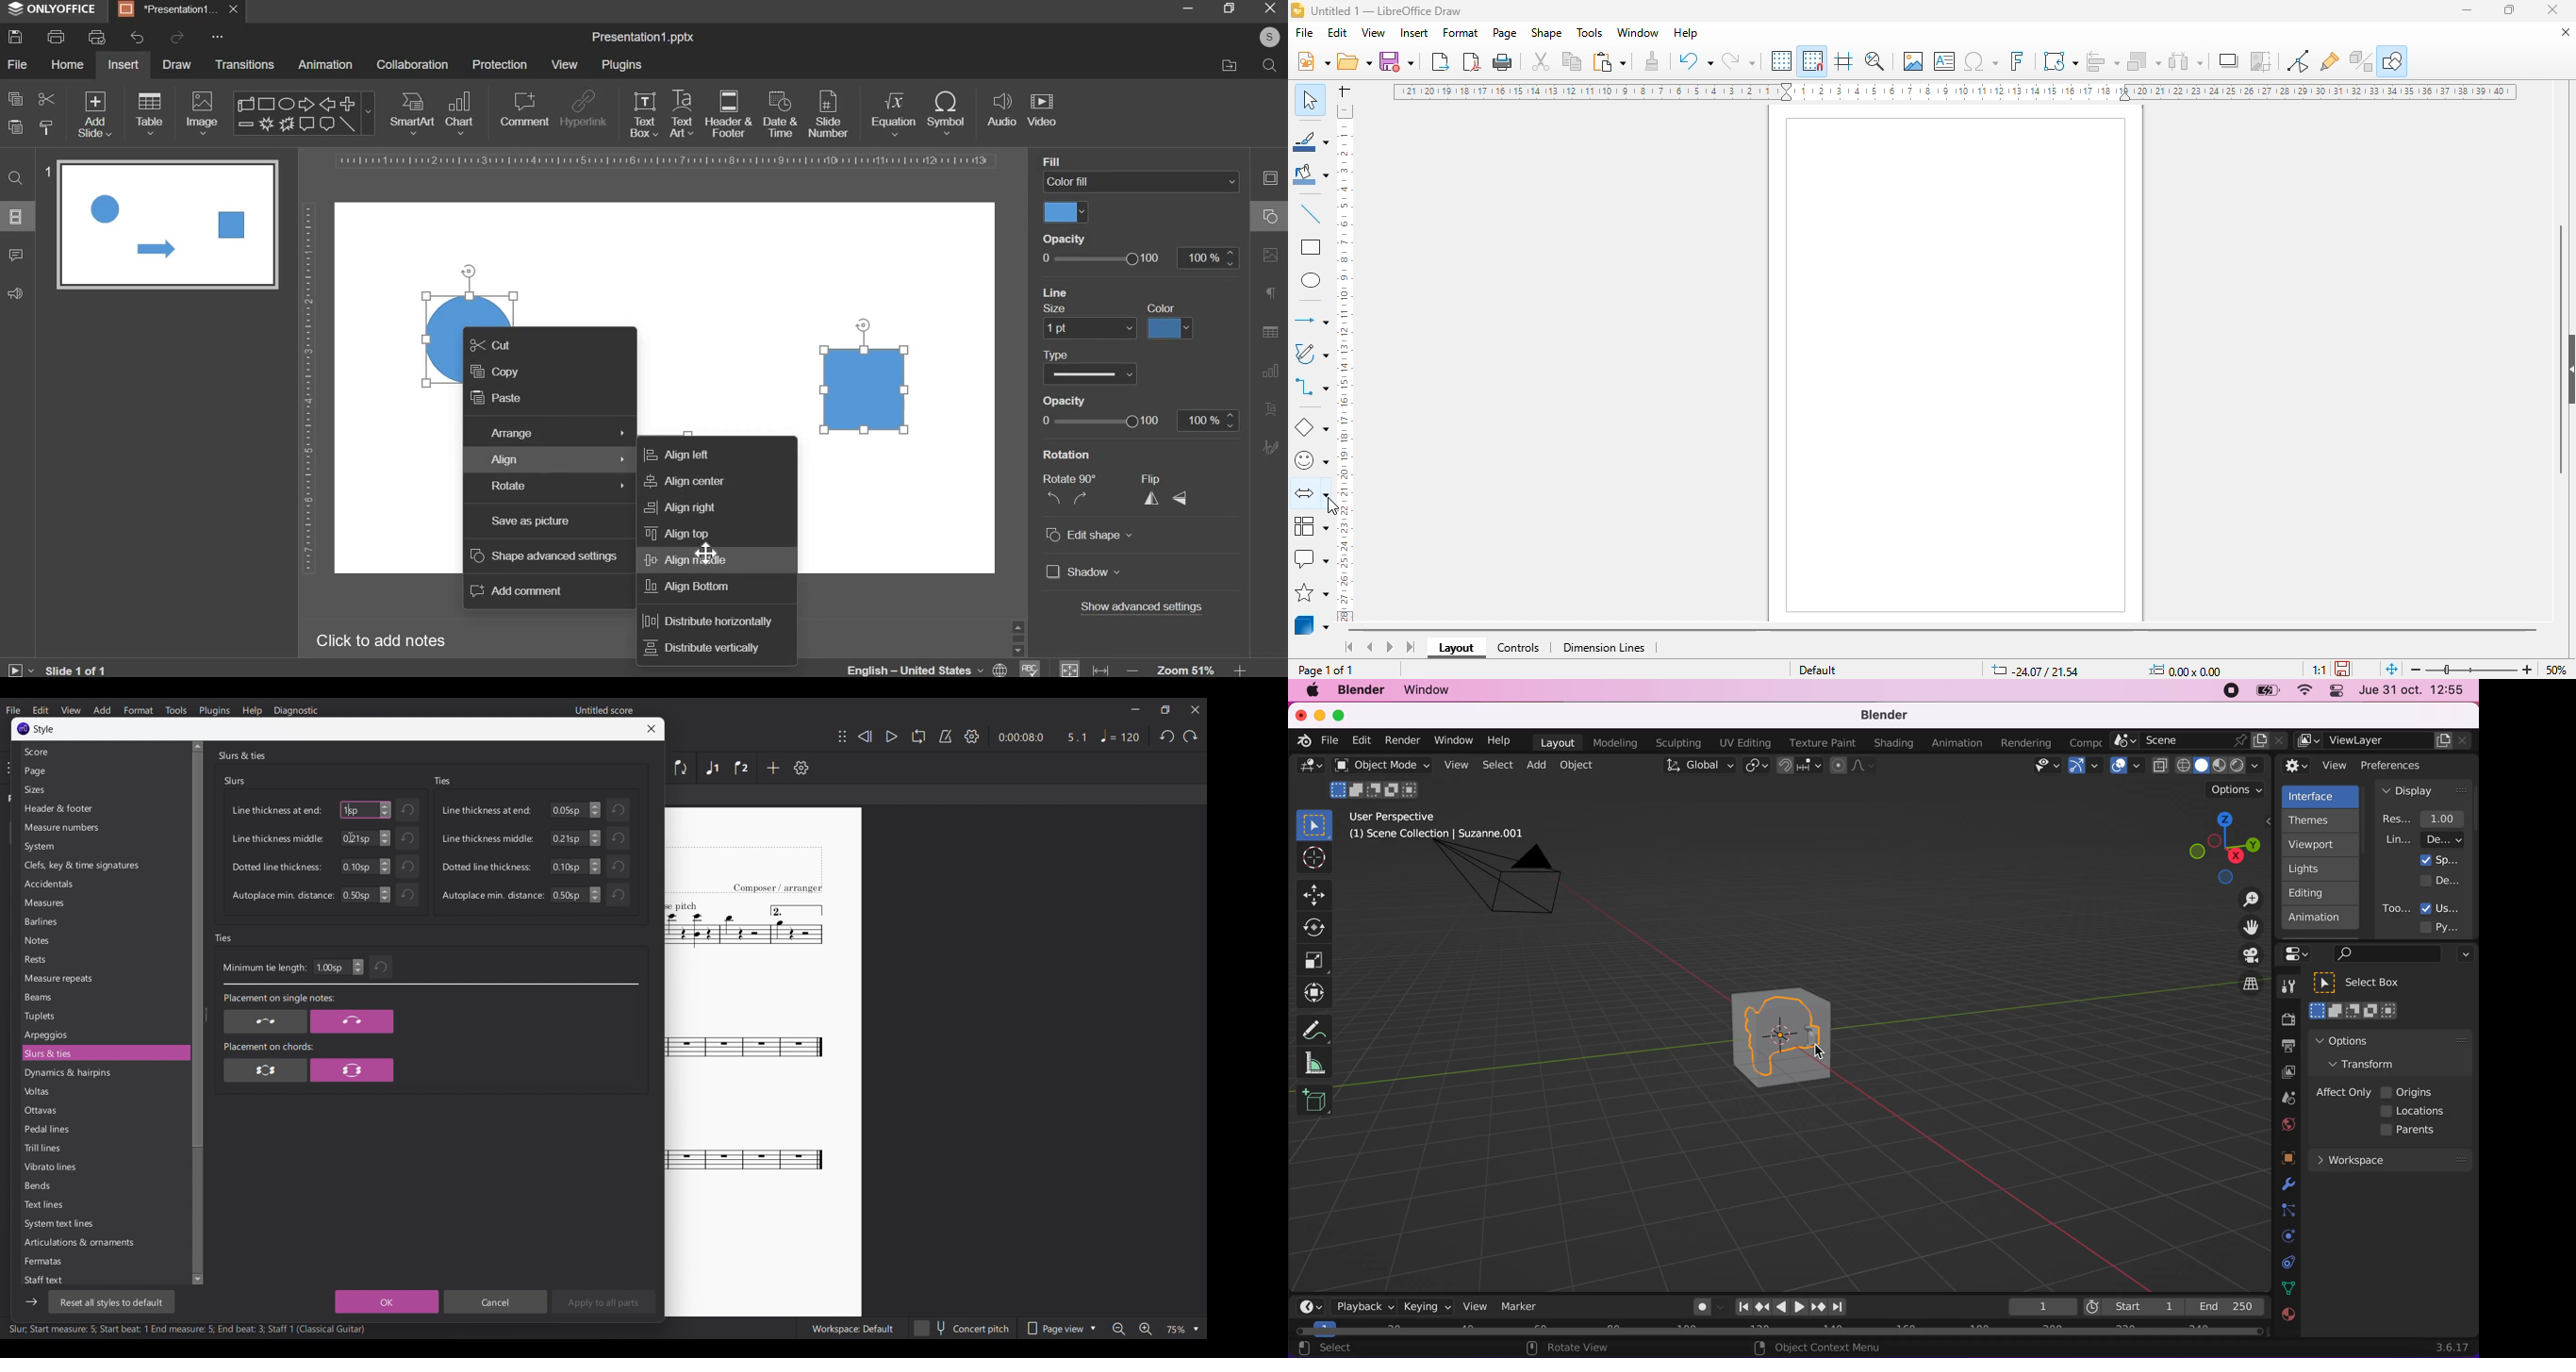 This screenshot has height=1372, width=2576. What do you see at coordinates (1297, 10) in the screenshot?
I see `logo` at bounding box center [1297, 10].